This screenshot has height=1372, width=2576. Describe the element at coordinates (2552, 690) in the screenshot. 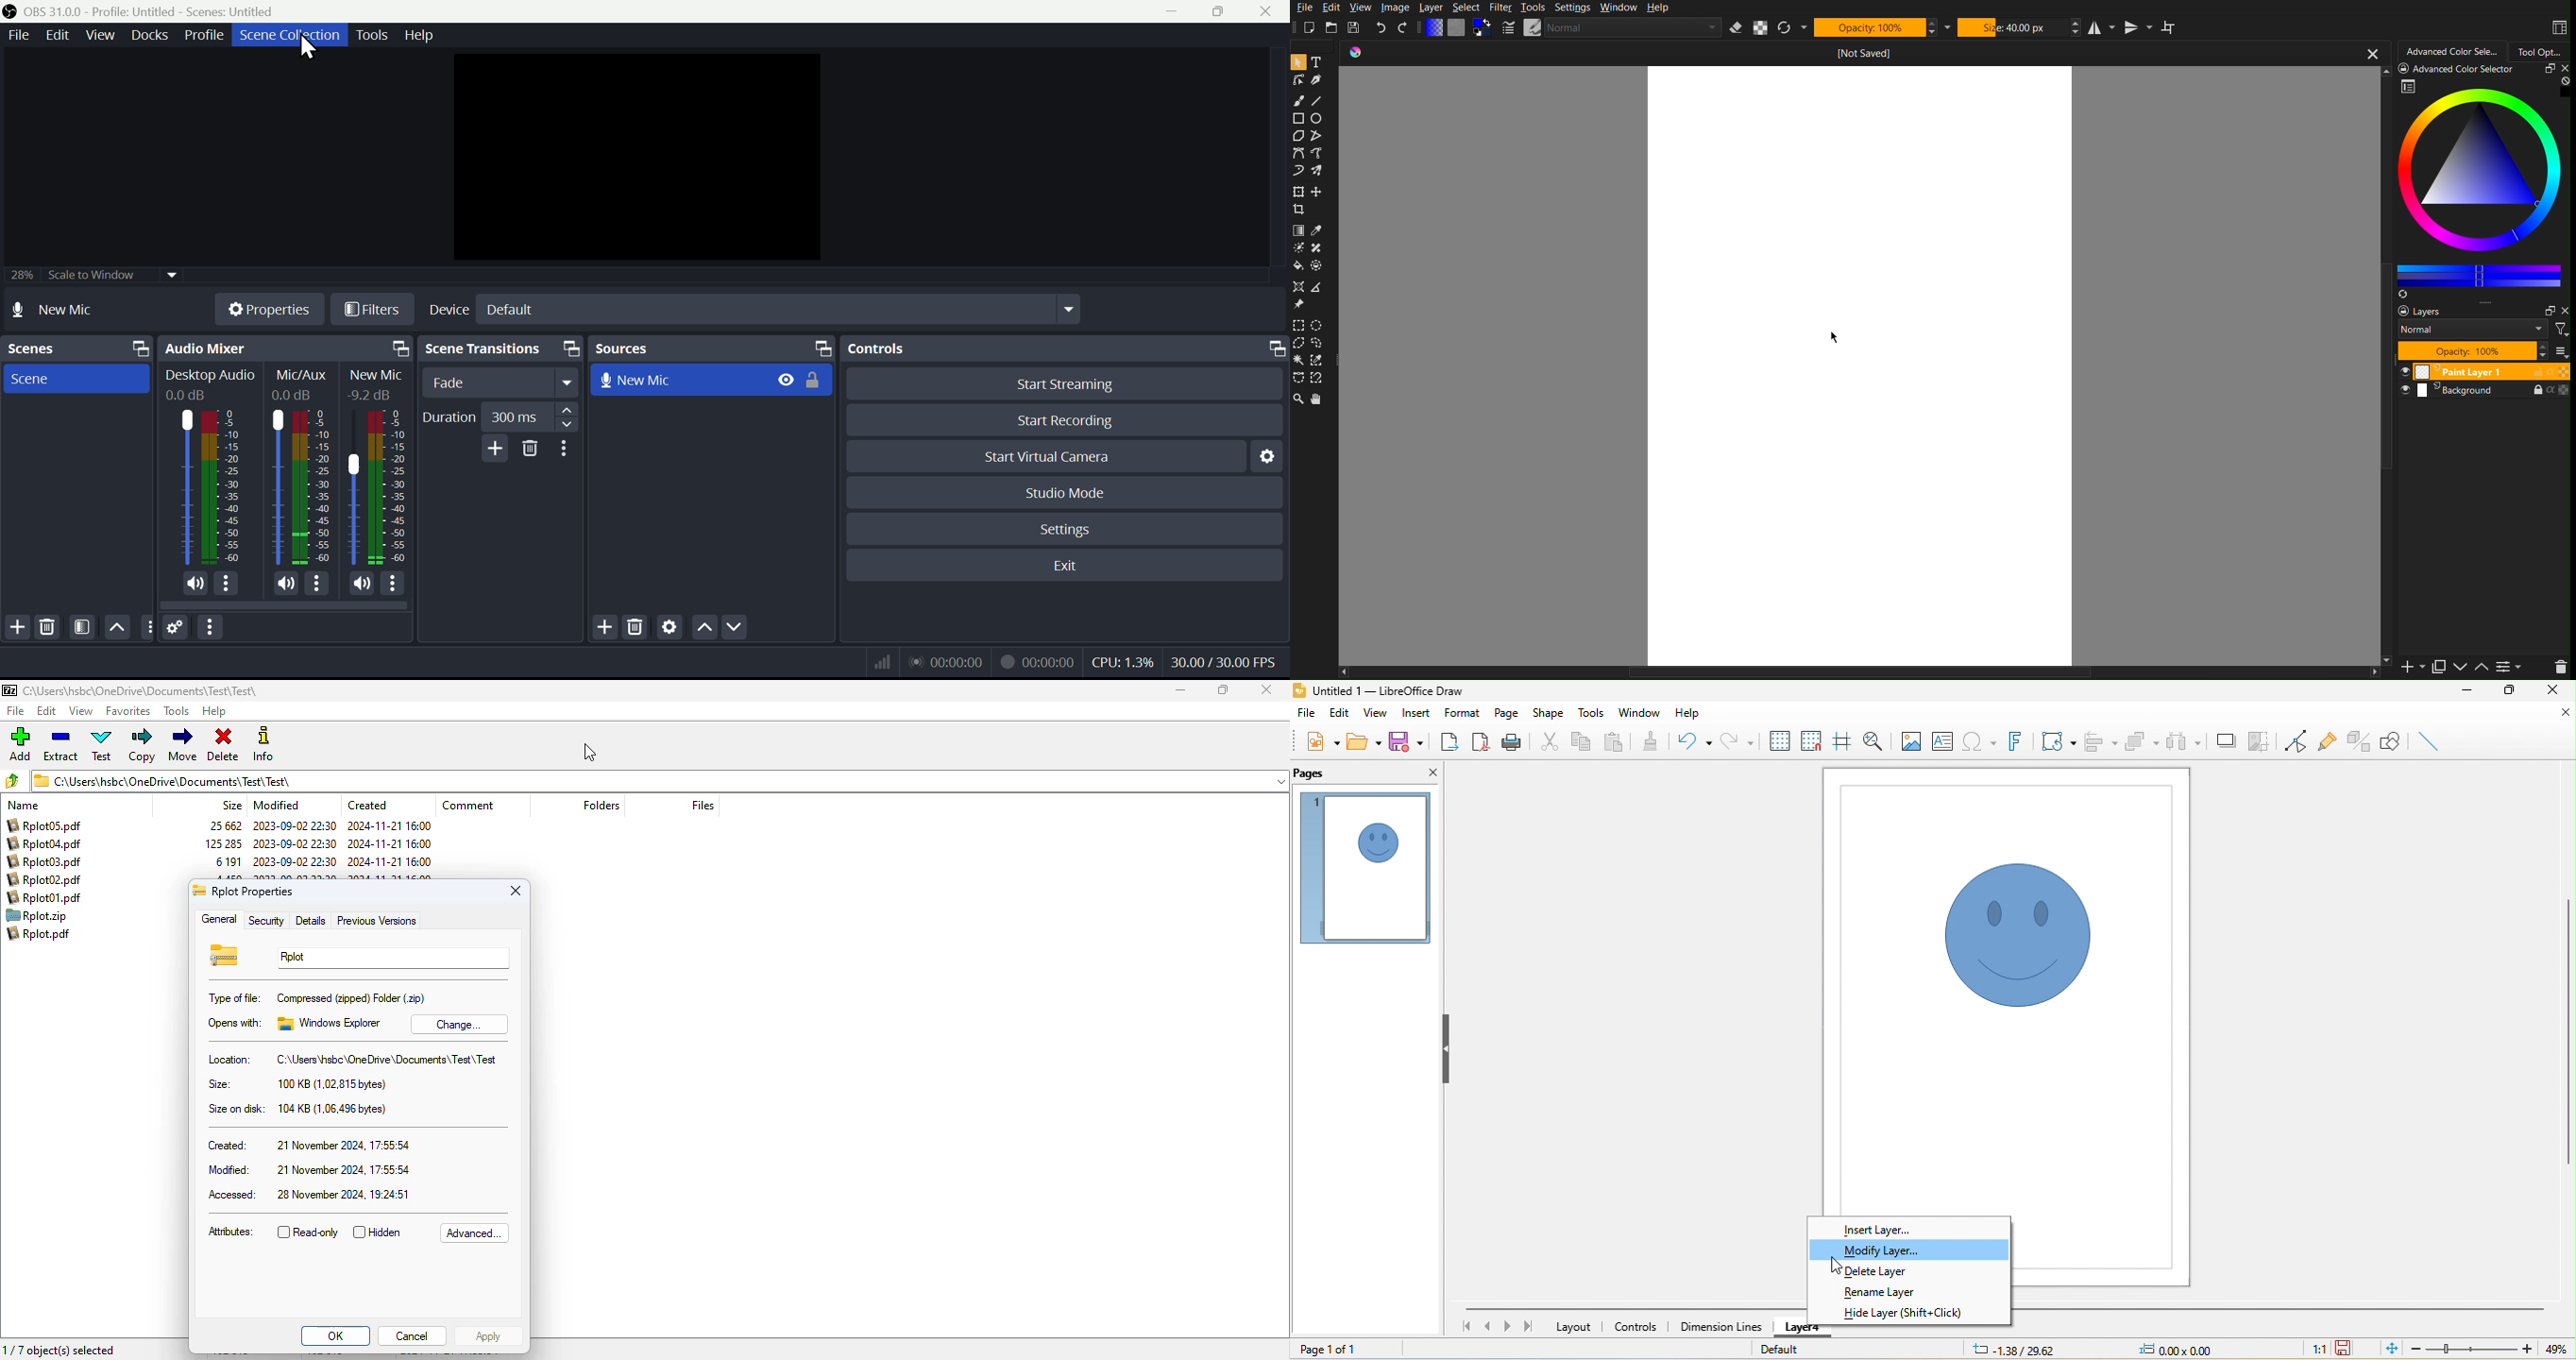

I see `close` at that location.